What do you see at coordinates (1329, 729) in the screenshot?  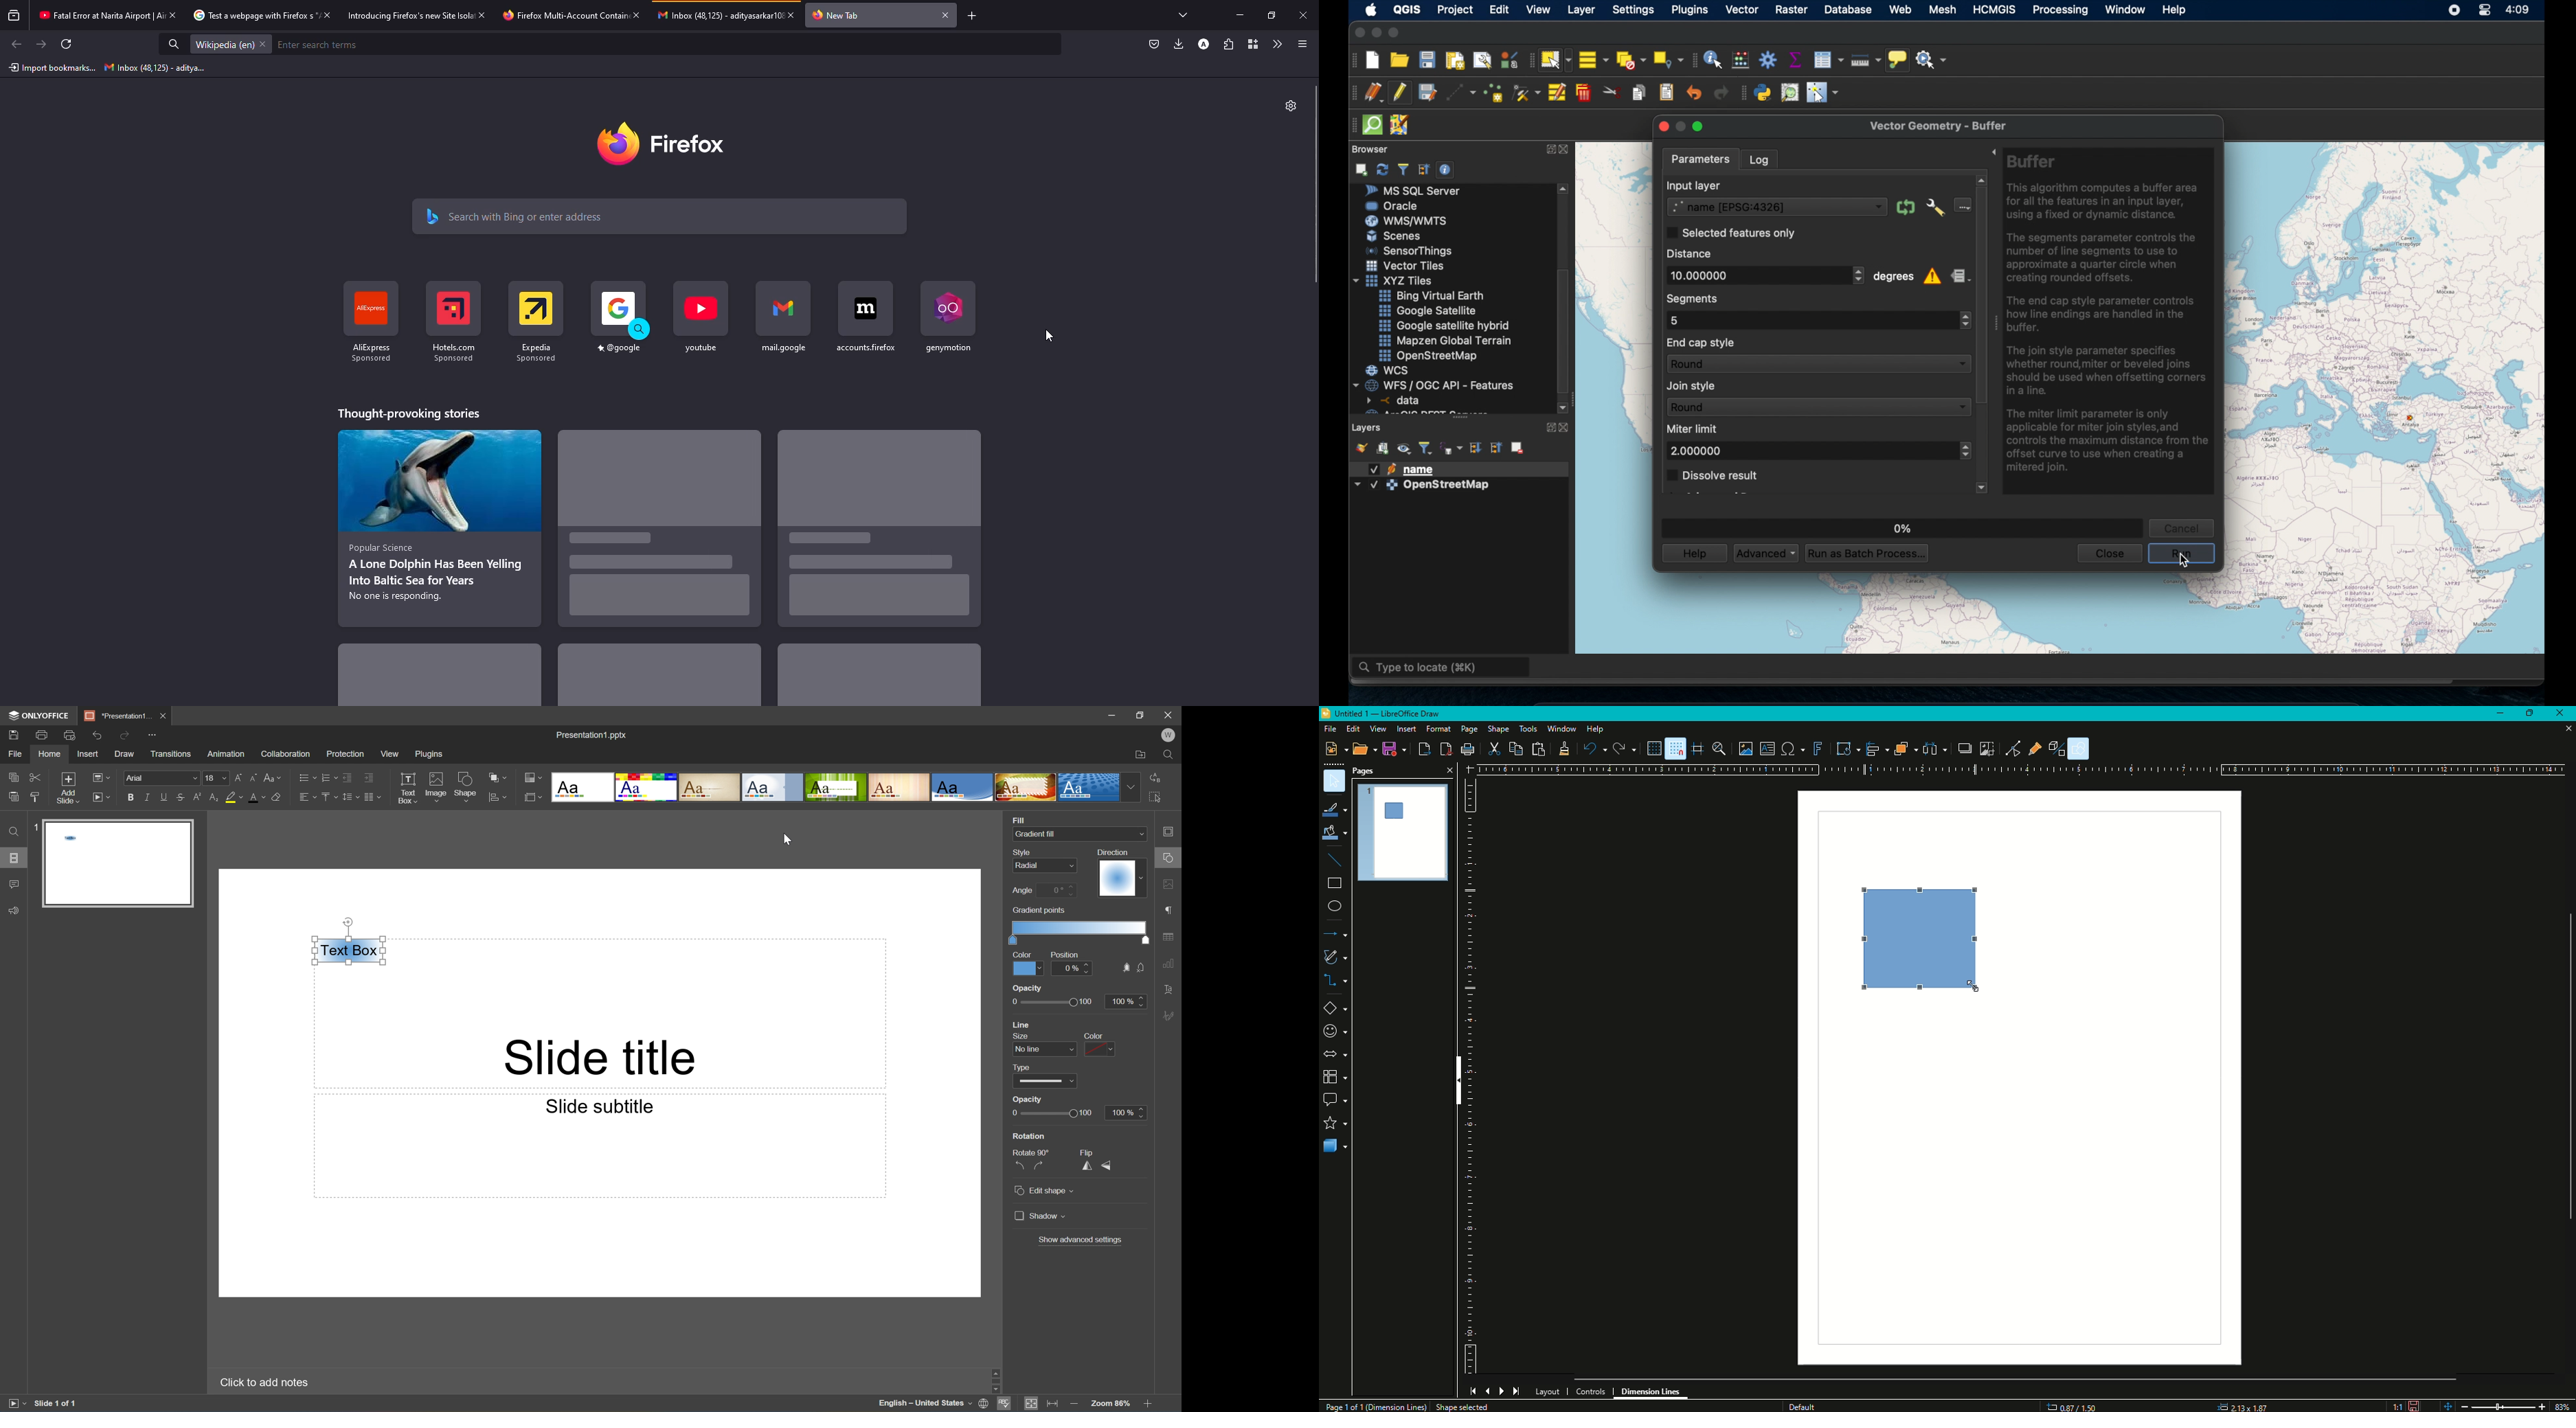 I see `File` at bounding box center [1329, 729].